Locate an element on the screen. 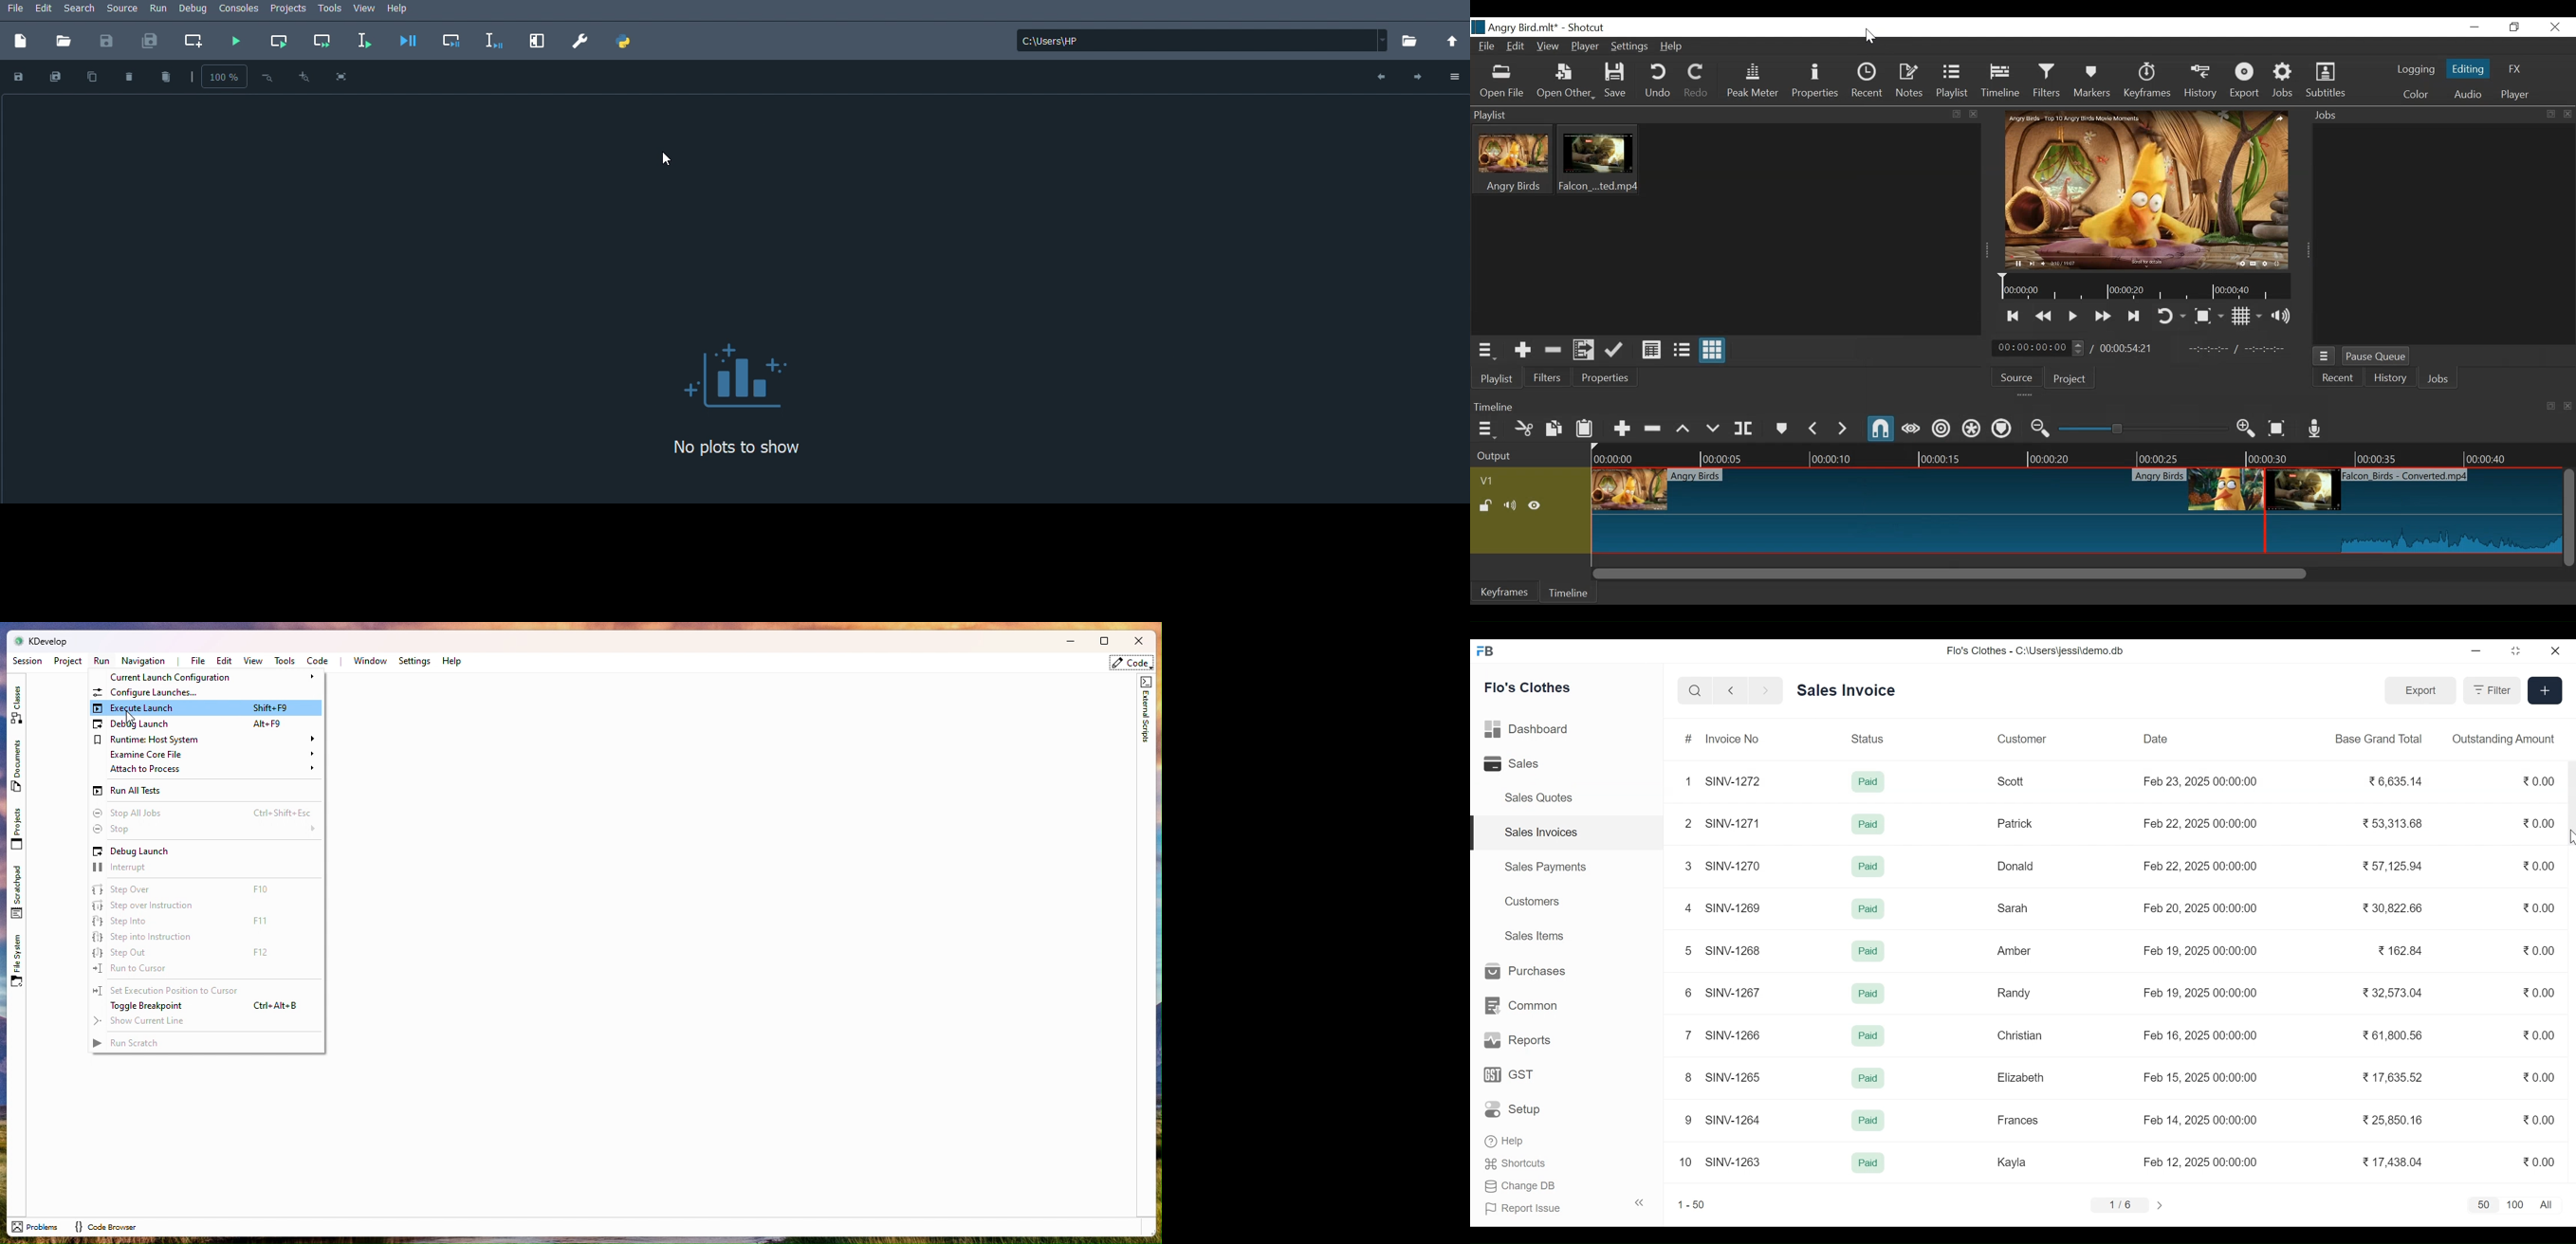 This screenshot has height=1260, width=2576. | Report Issue is located at coordinates (1566, 1207).